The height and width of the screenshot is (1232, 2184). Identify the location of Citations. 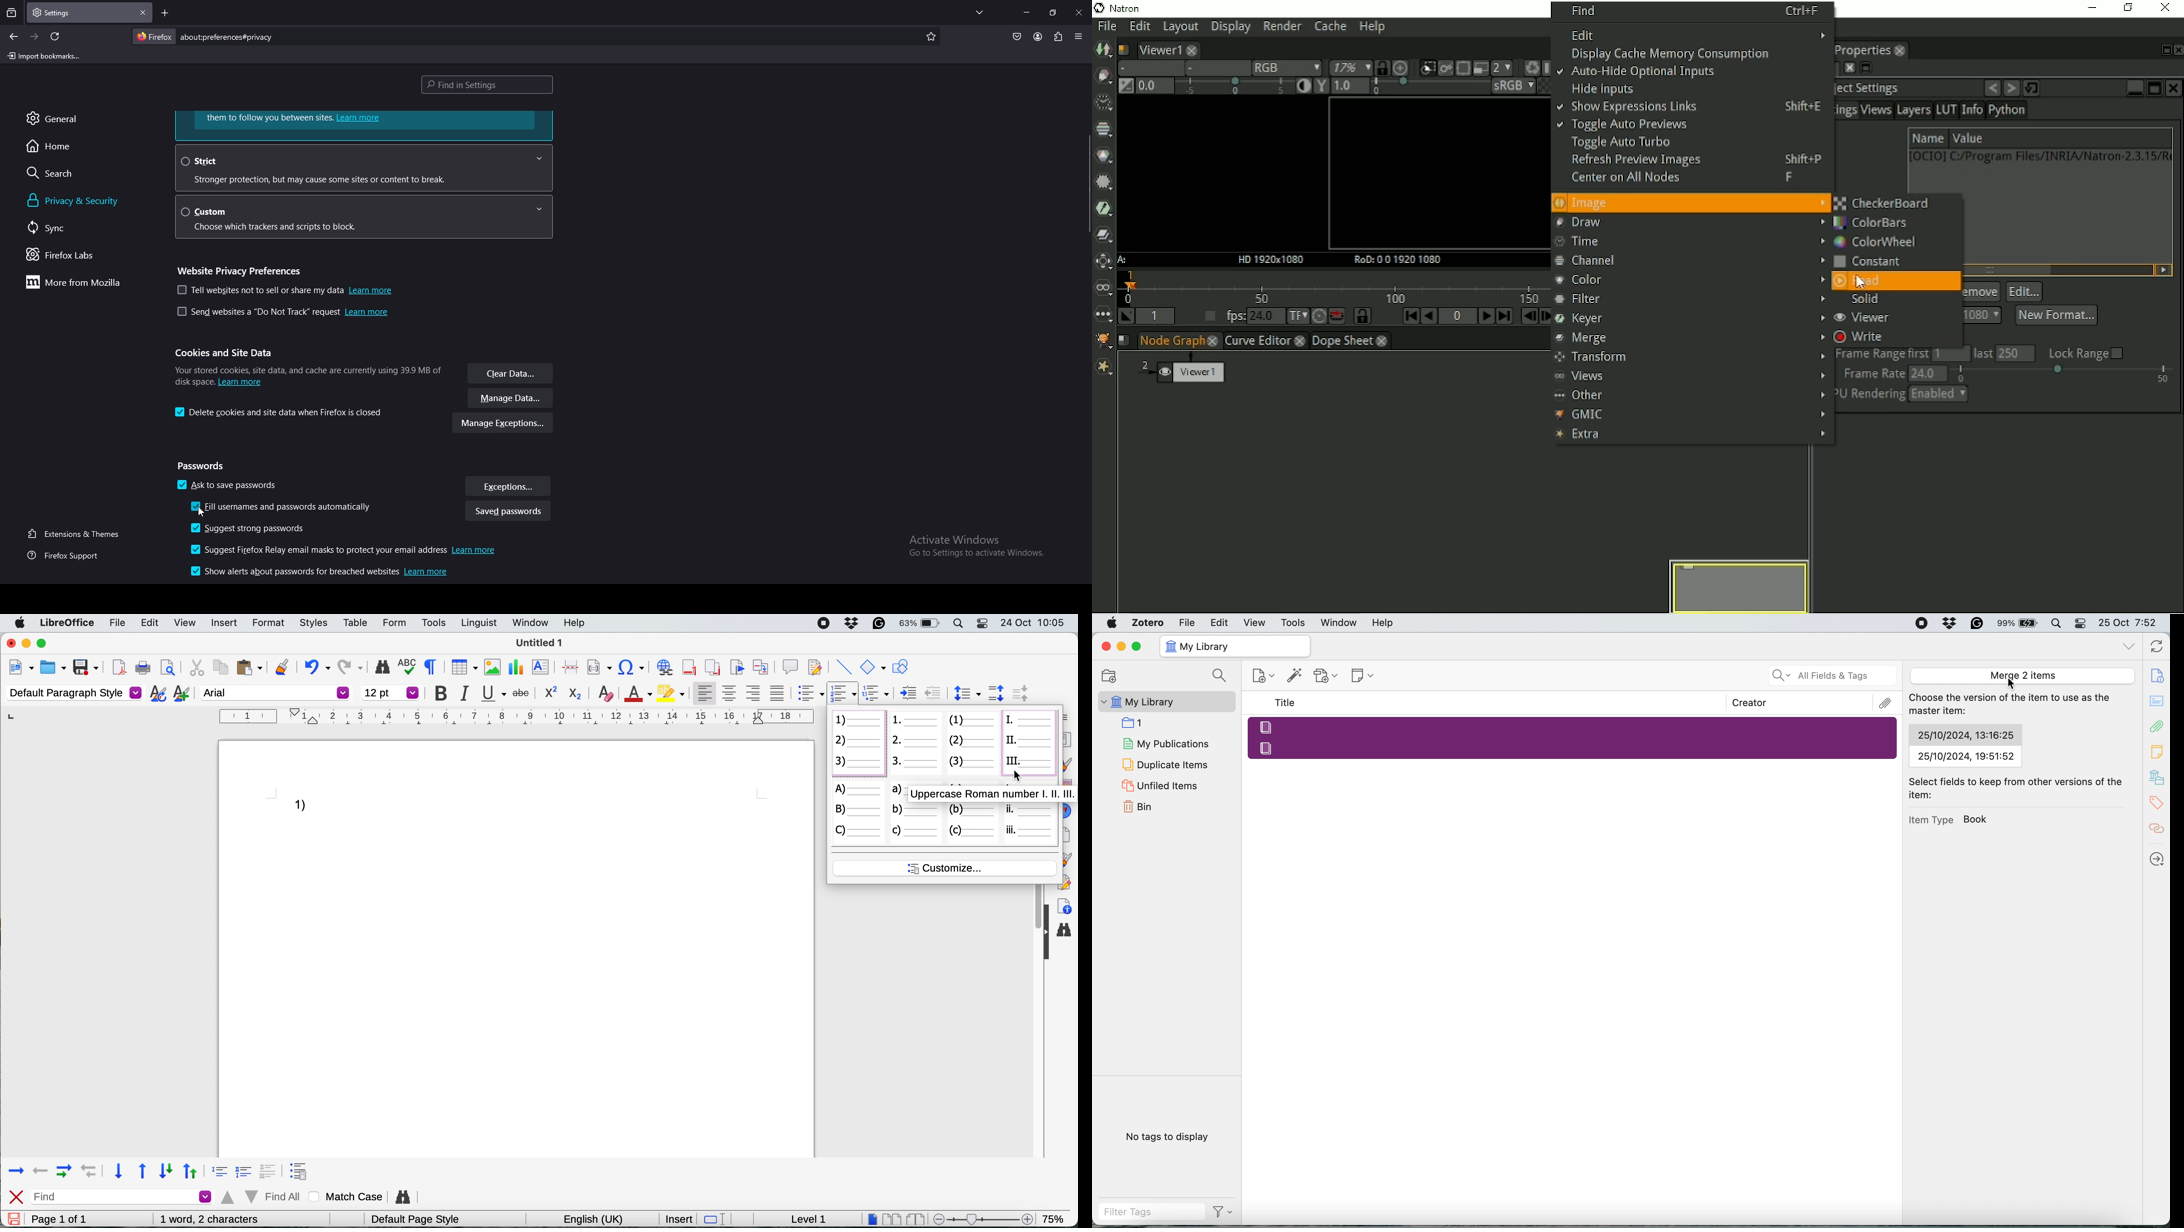
(2158, 829).